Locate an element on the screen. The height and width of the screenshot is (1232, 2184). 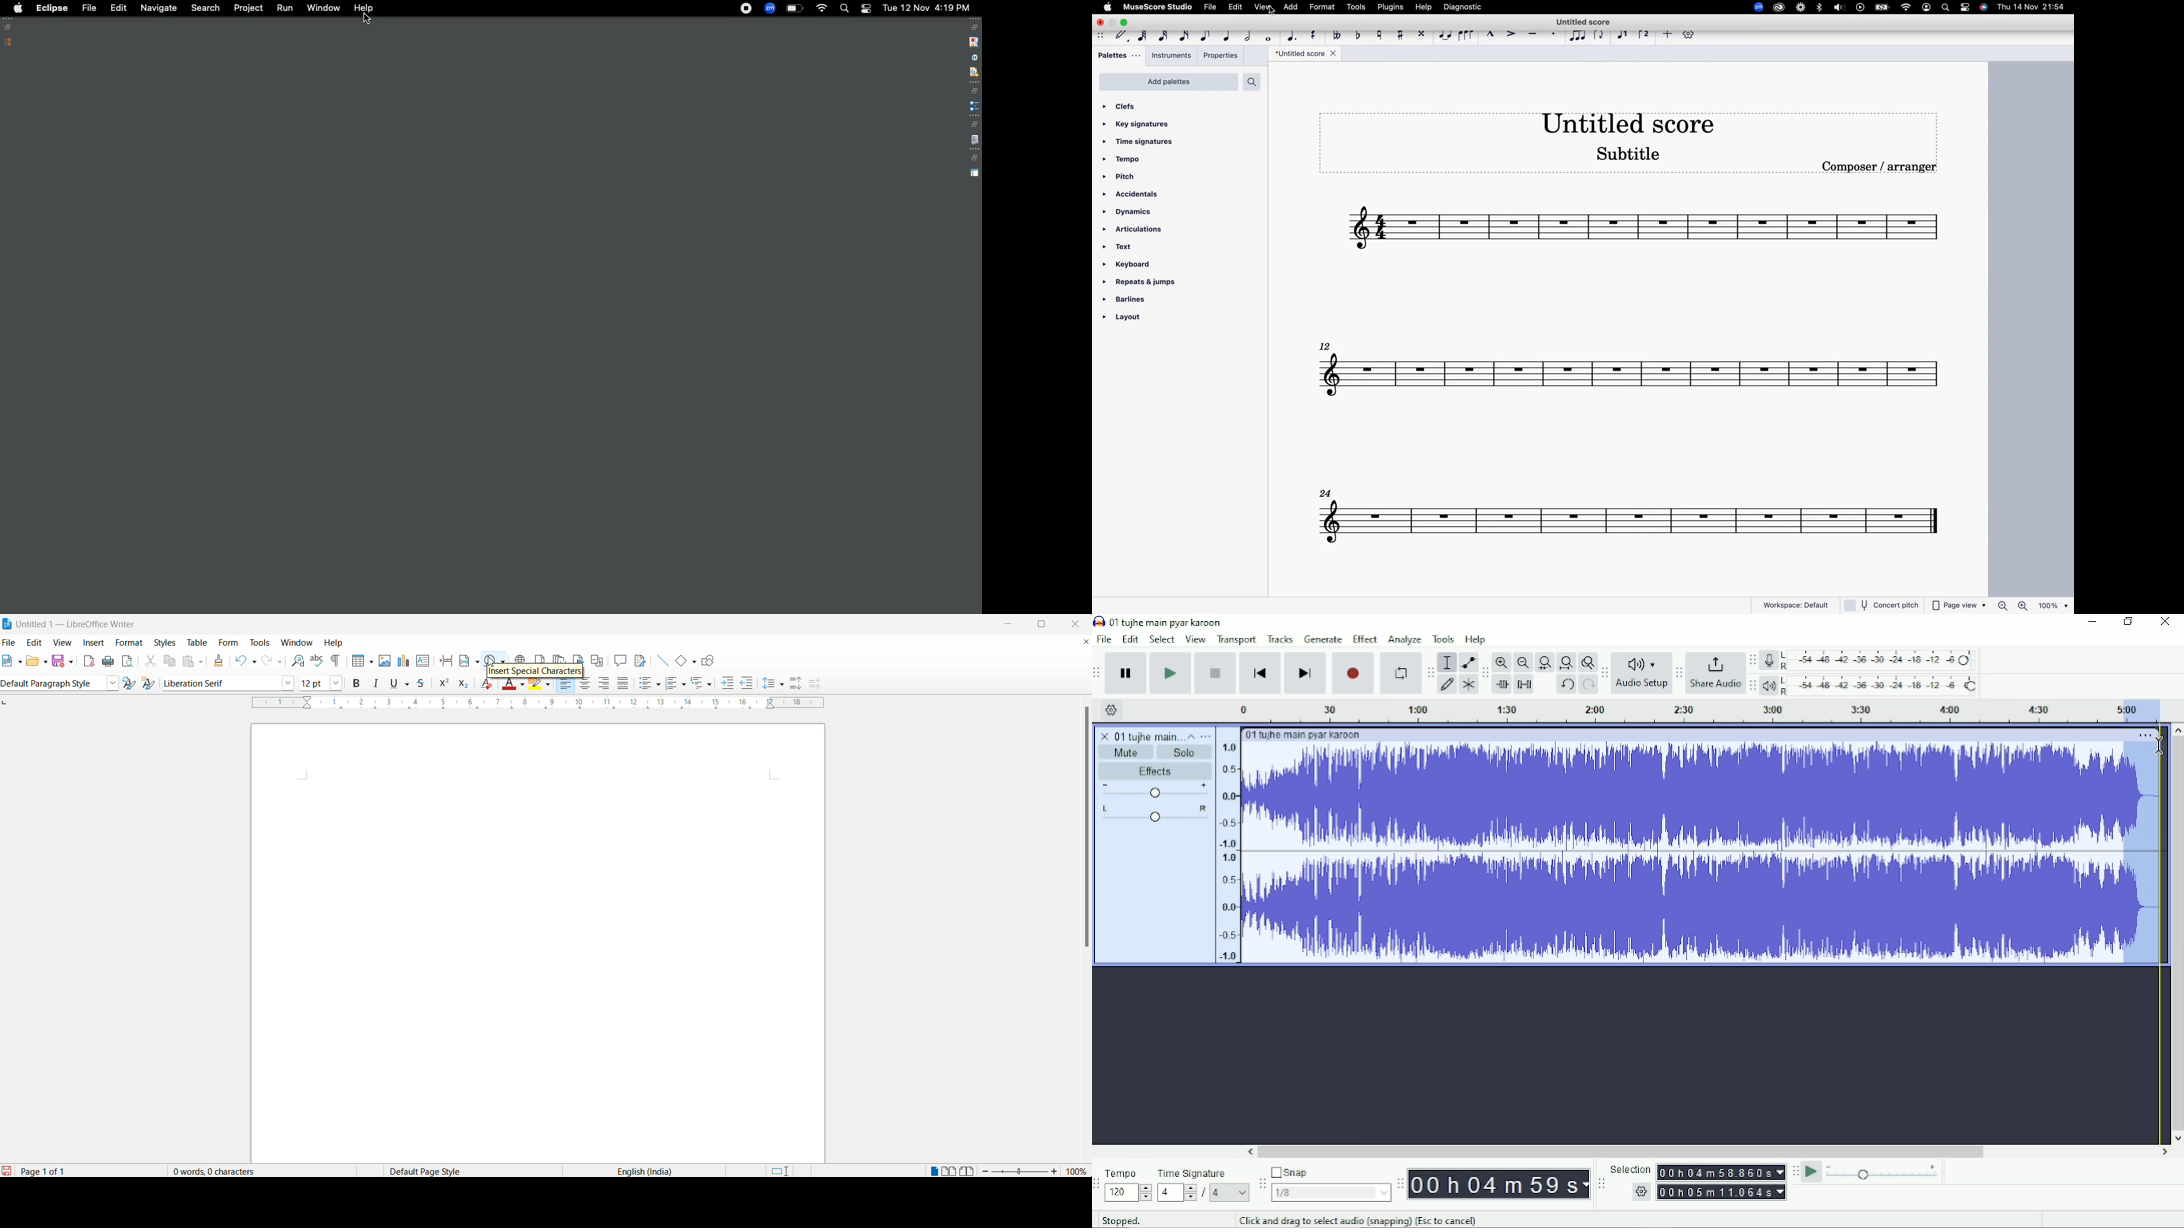
underline options is located at coordinates (409, 684).